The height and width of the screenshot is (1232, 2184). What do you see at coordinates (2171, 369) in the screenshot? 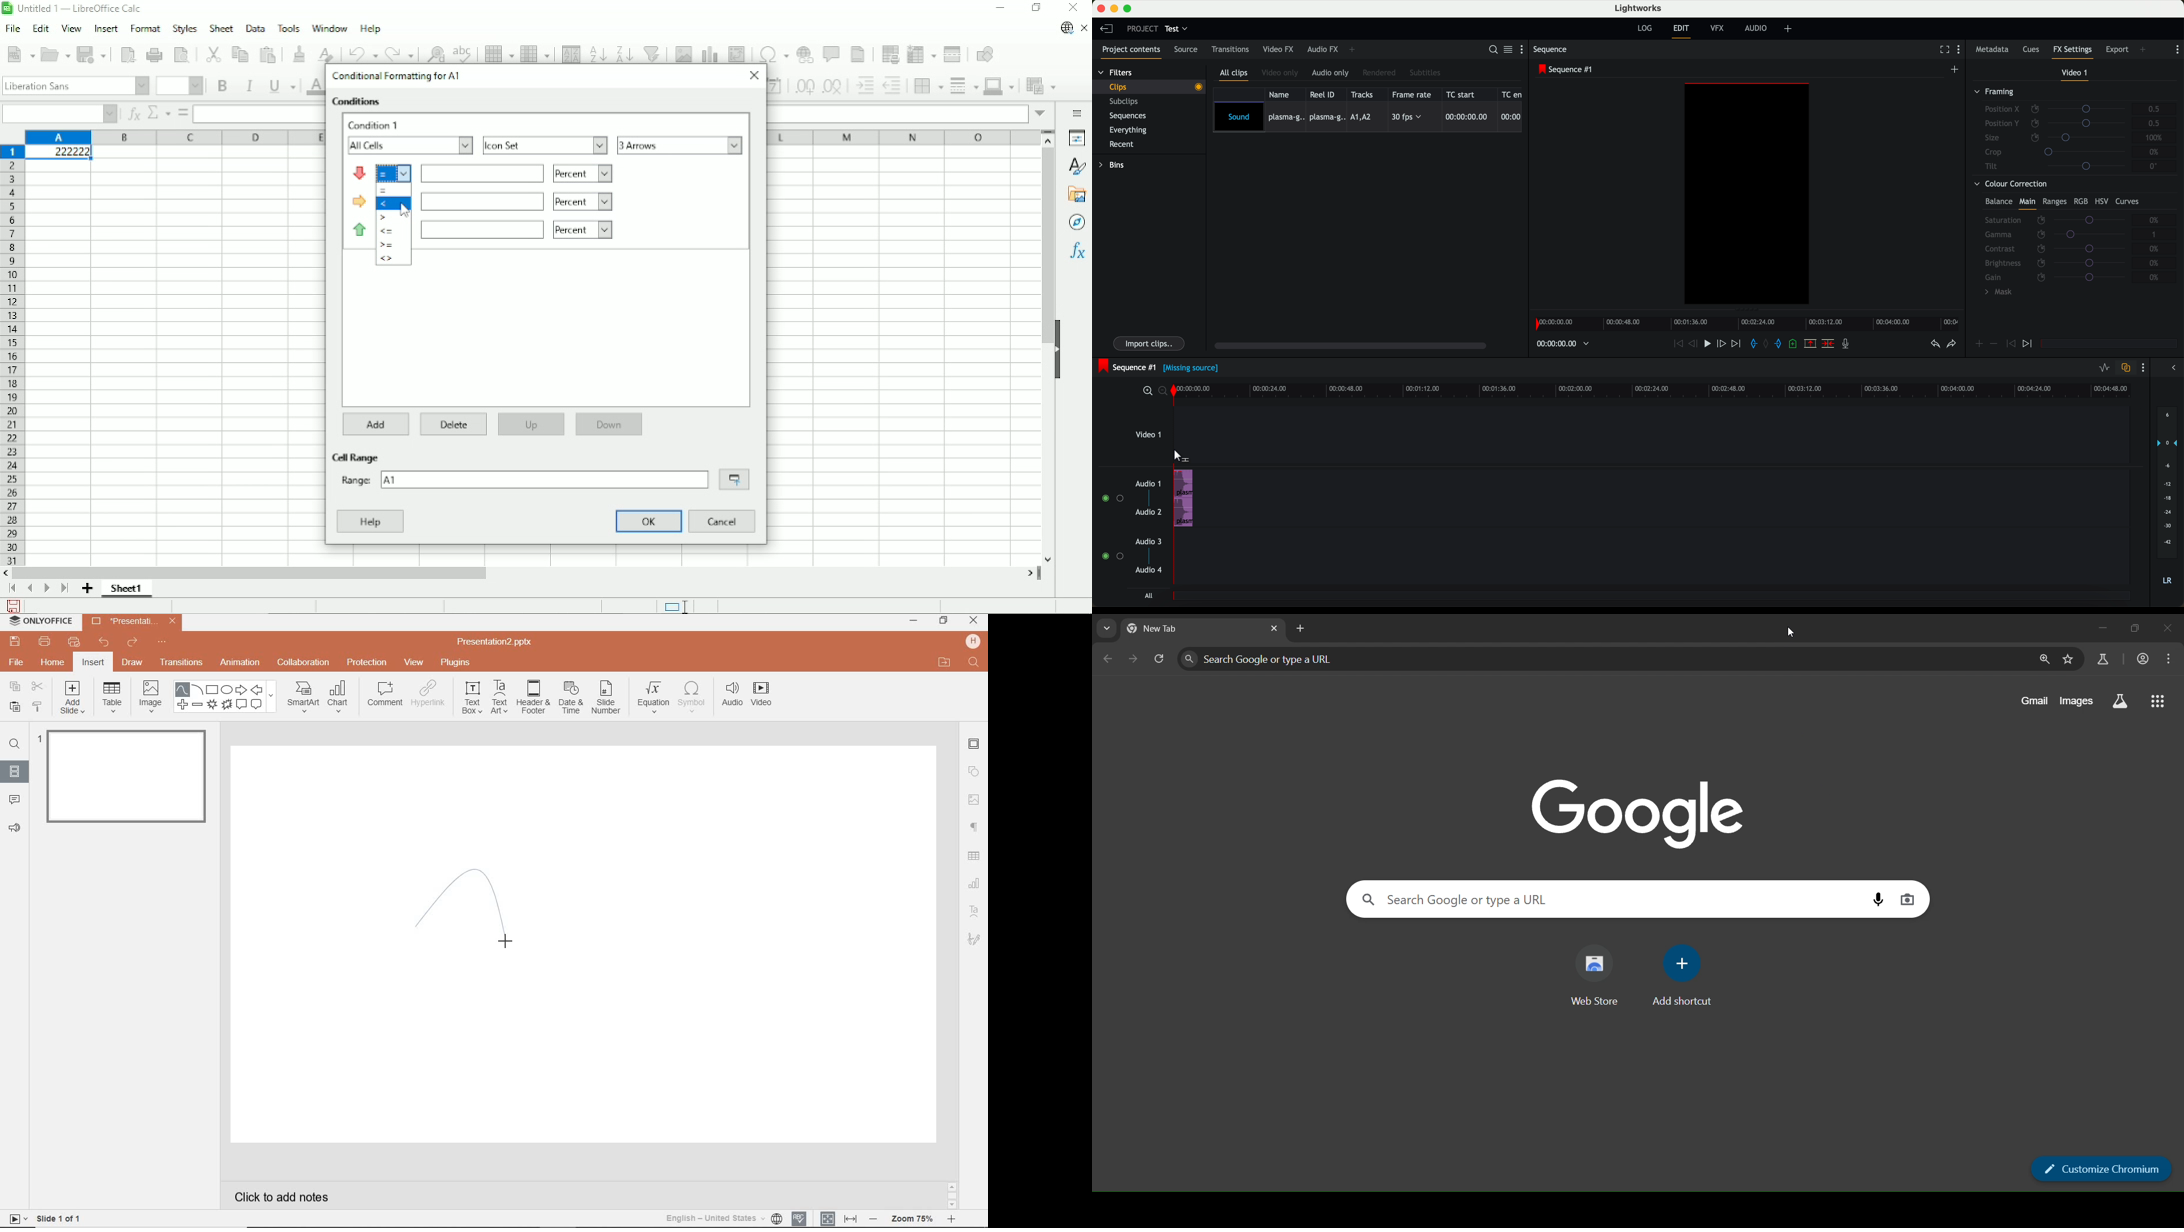
I see `arrow` at bounding box center [2171, 369].